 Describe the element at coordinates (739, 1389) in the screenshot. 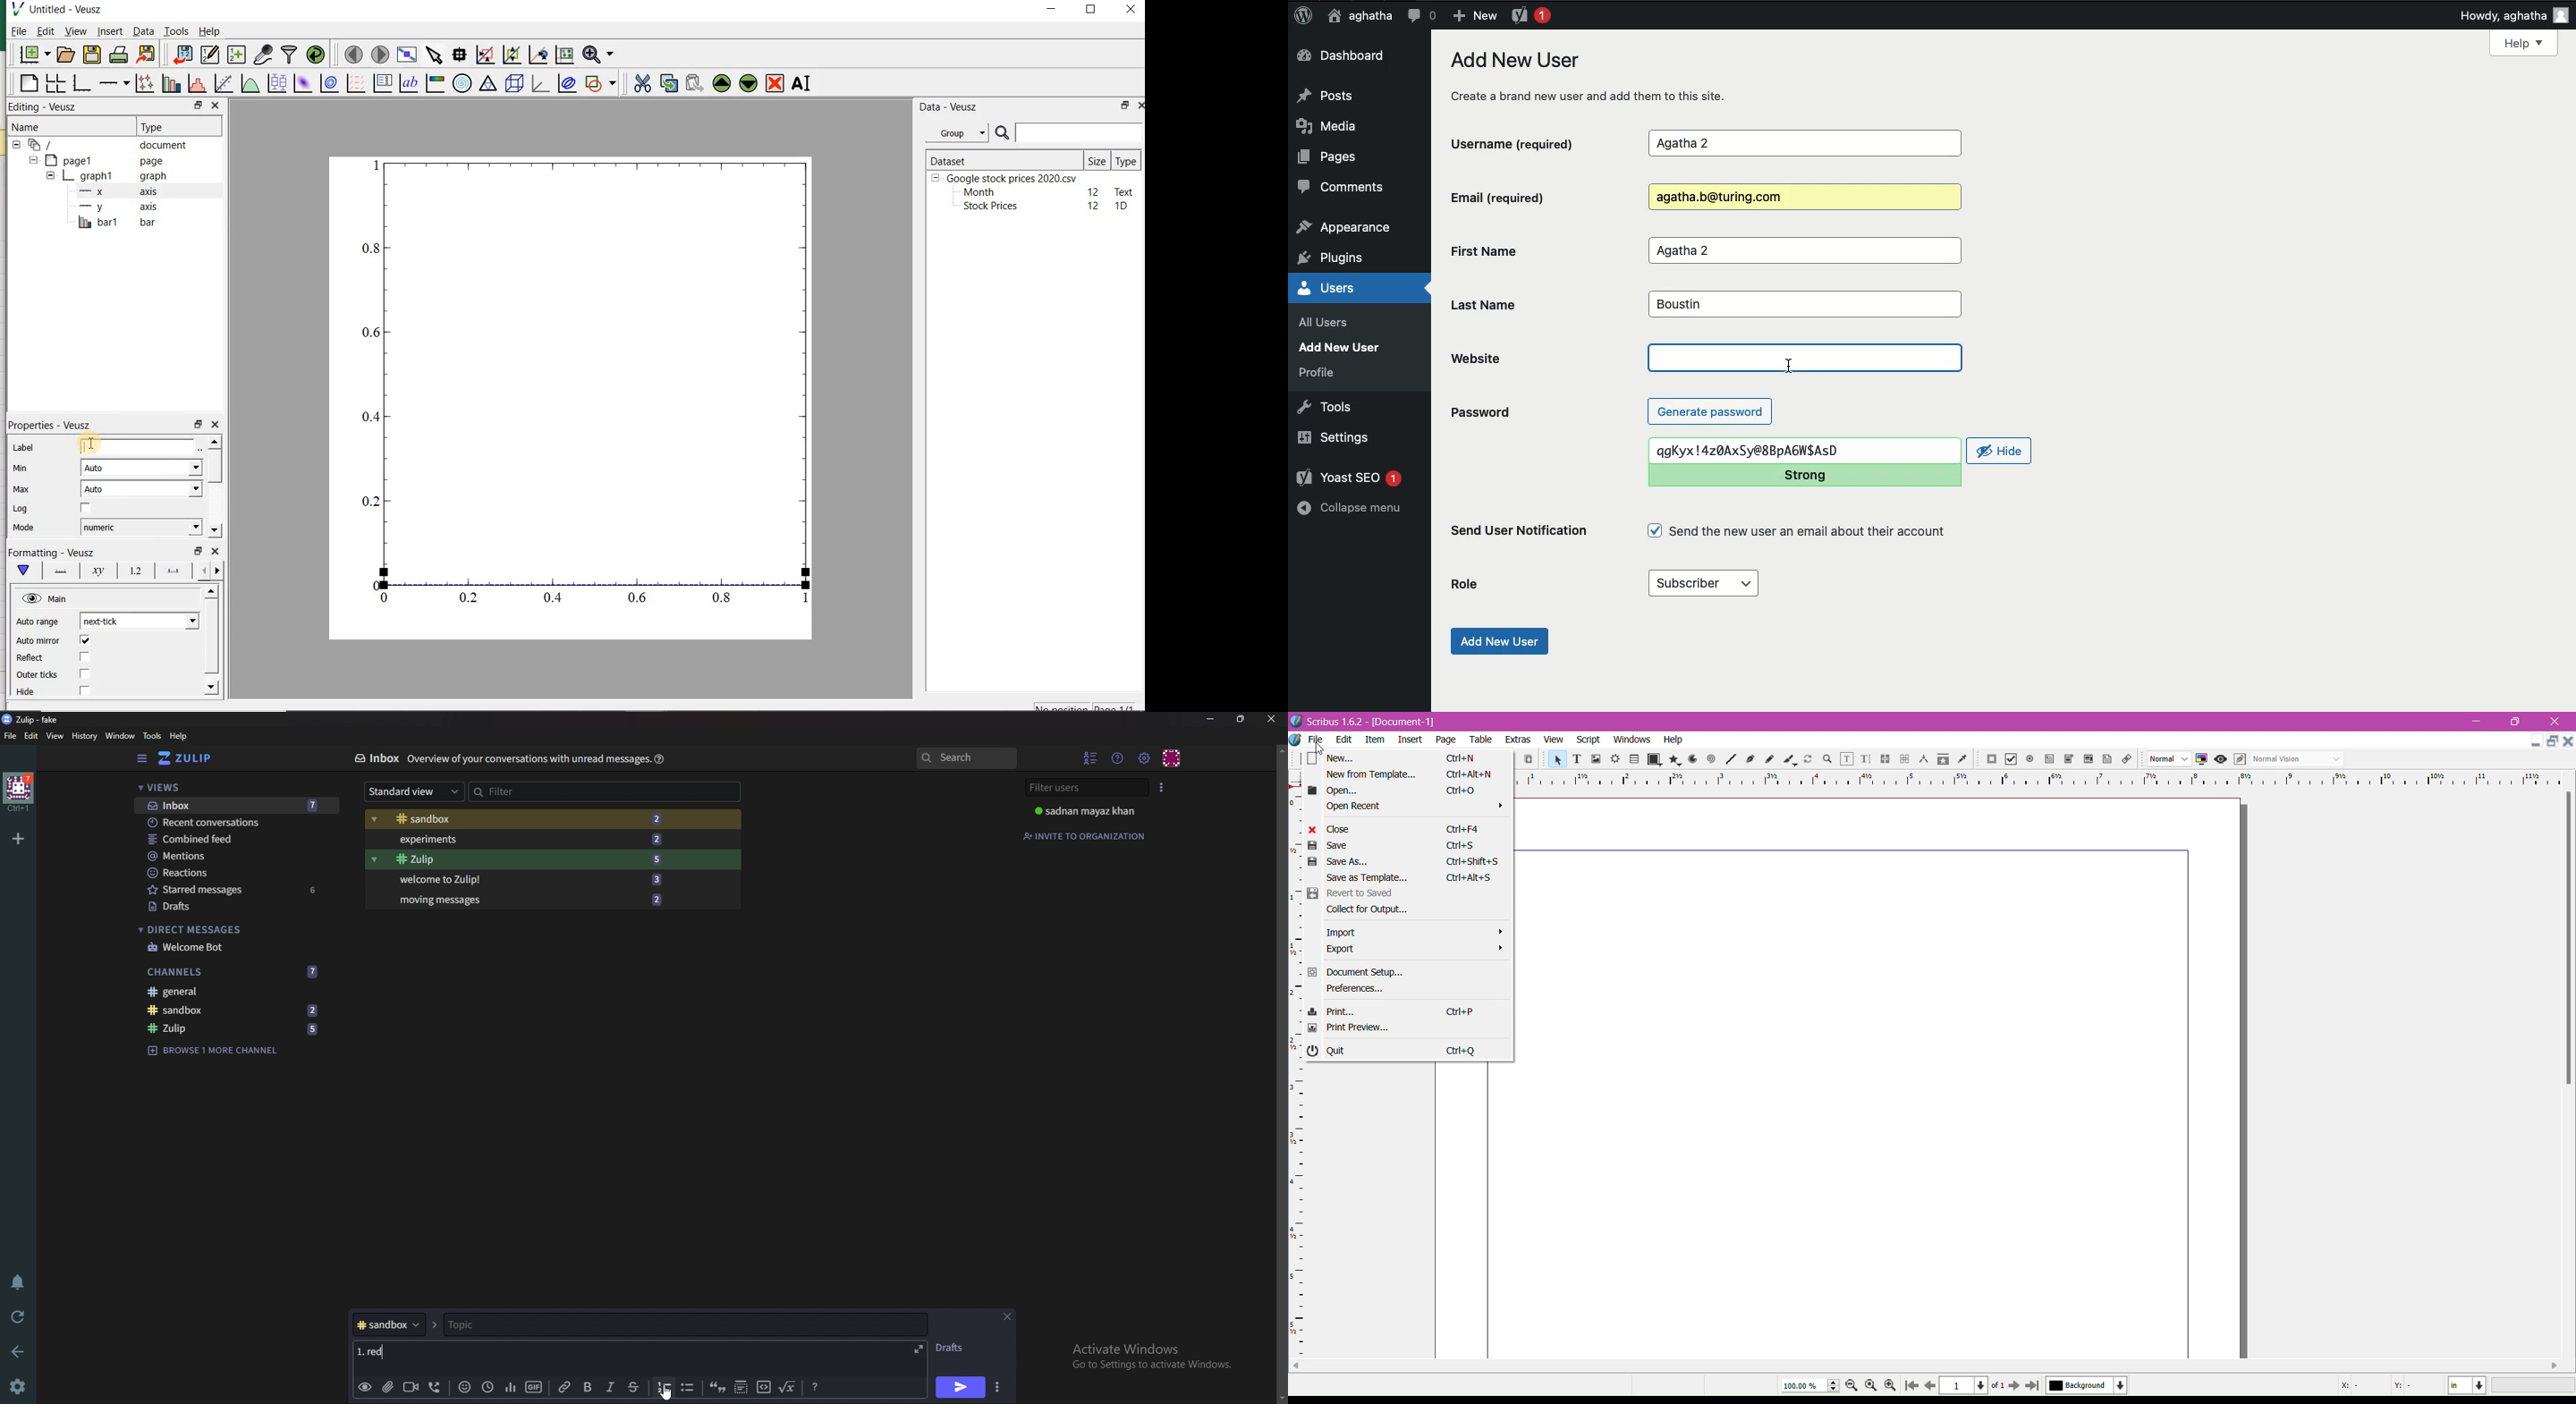

I see `Spoiler` at that location.